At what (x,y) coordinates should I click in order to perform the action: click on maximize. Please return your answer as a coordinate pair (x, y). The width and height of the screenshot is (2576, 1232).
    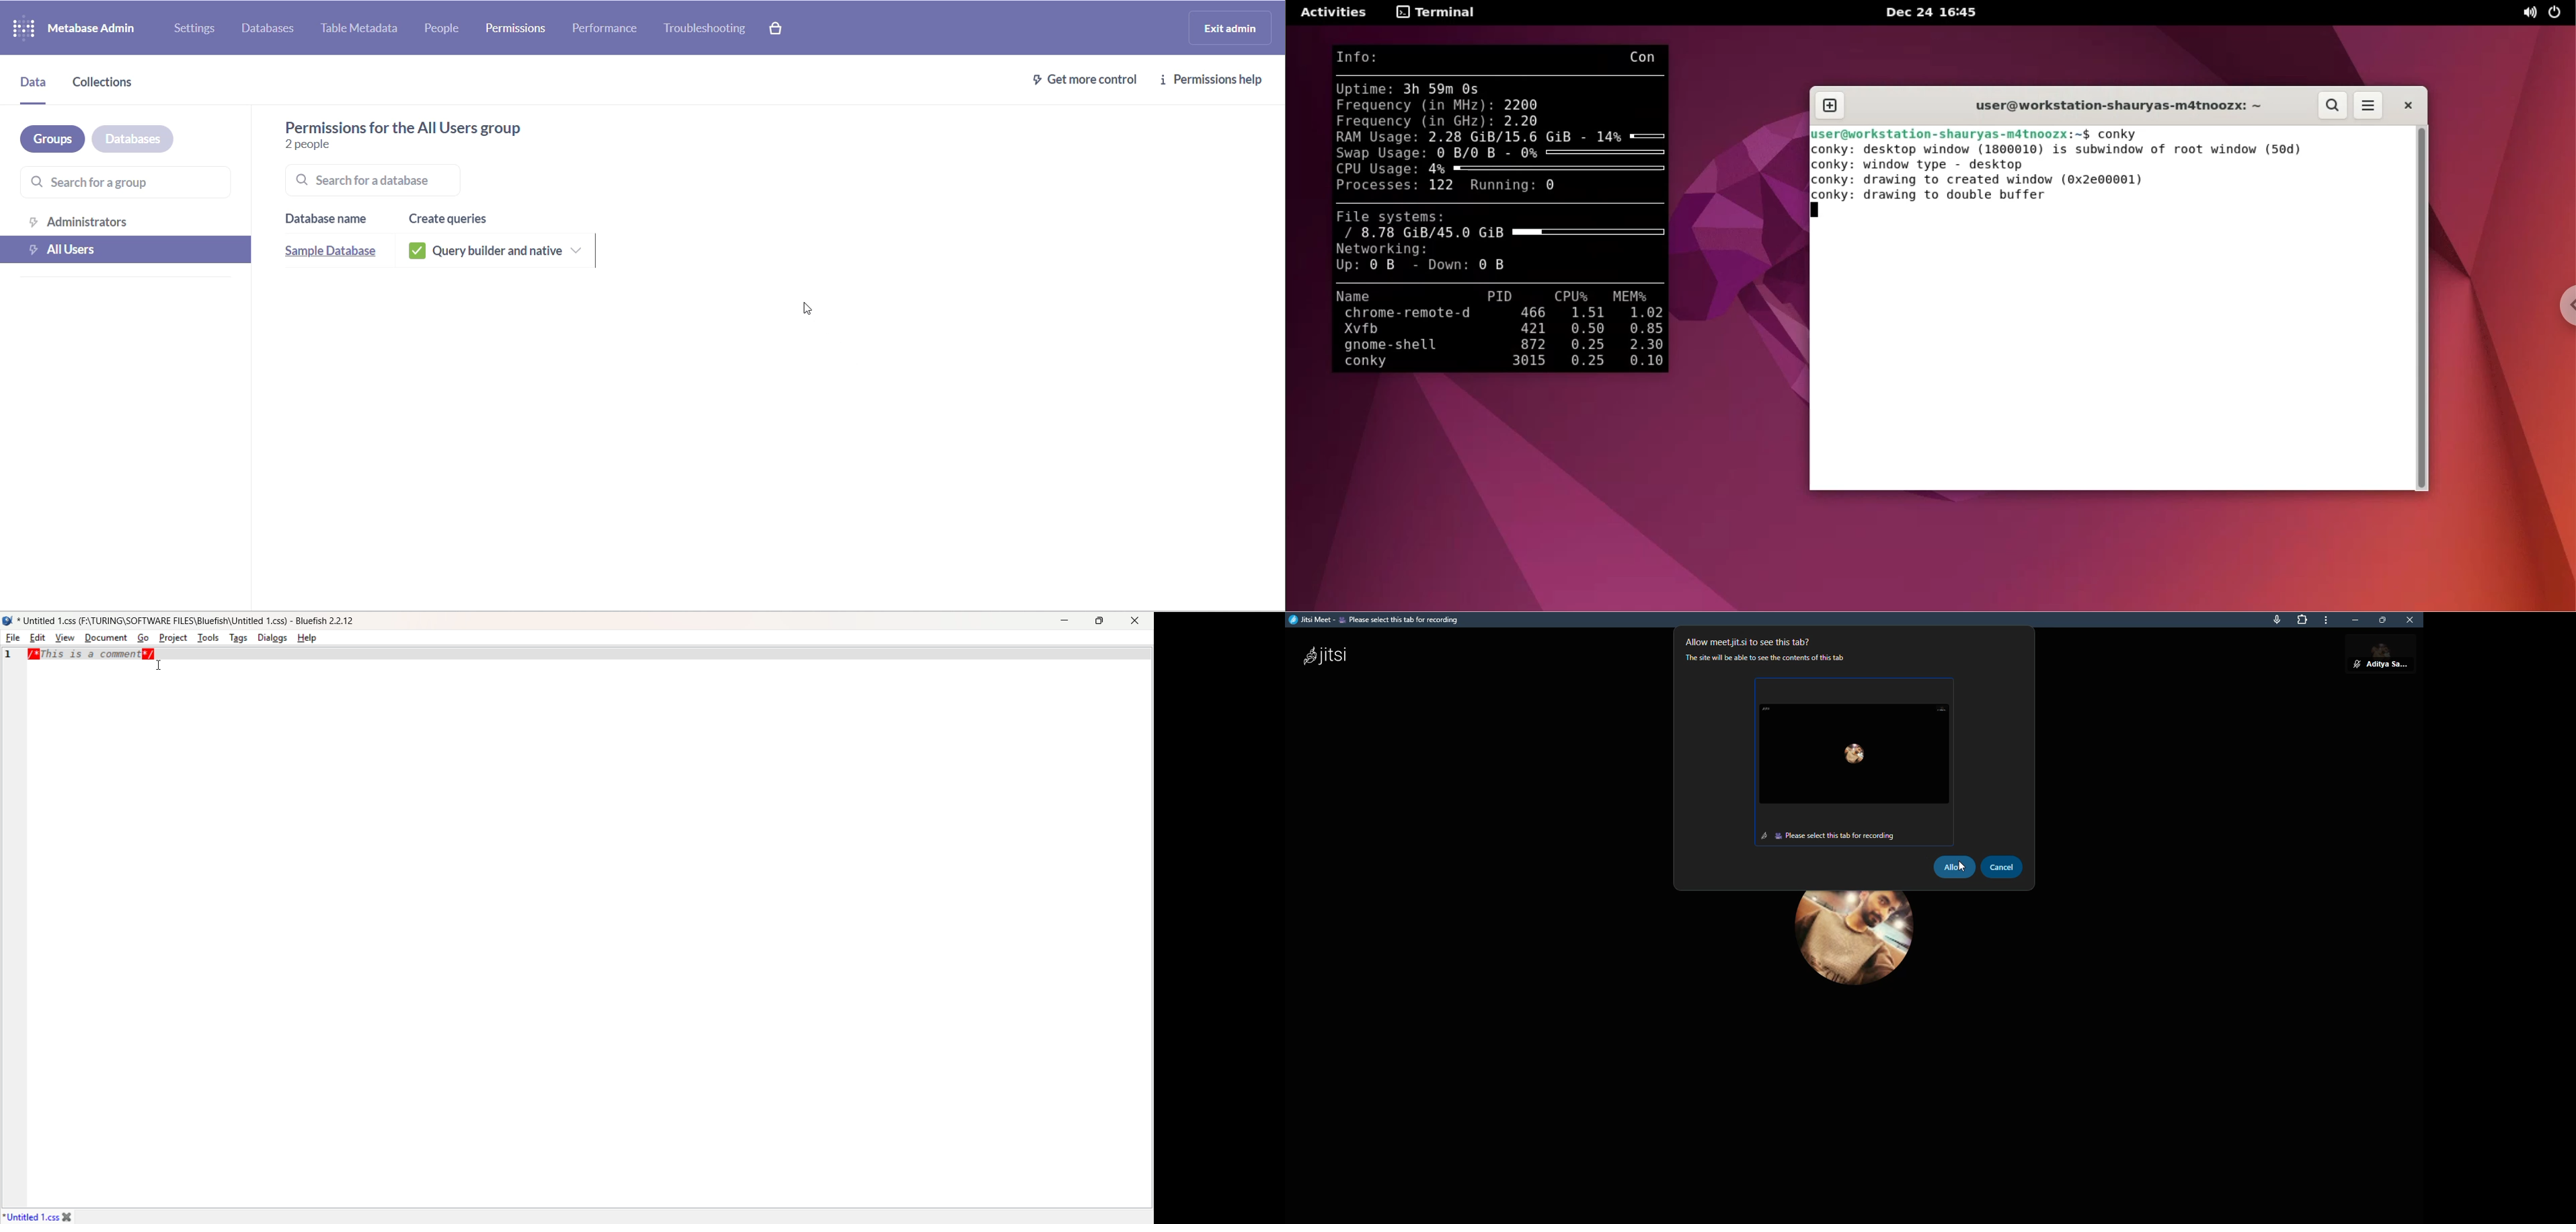
    Looking at the image, I should click on (2382, 620).